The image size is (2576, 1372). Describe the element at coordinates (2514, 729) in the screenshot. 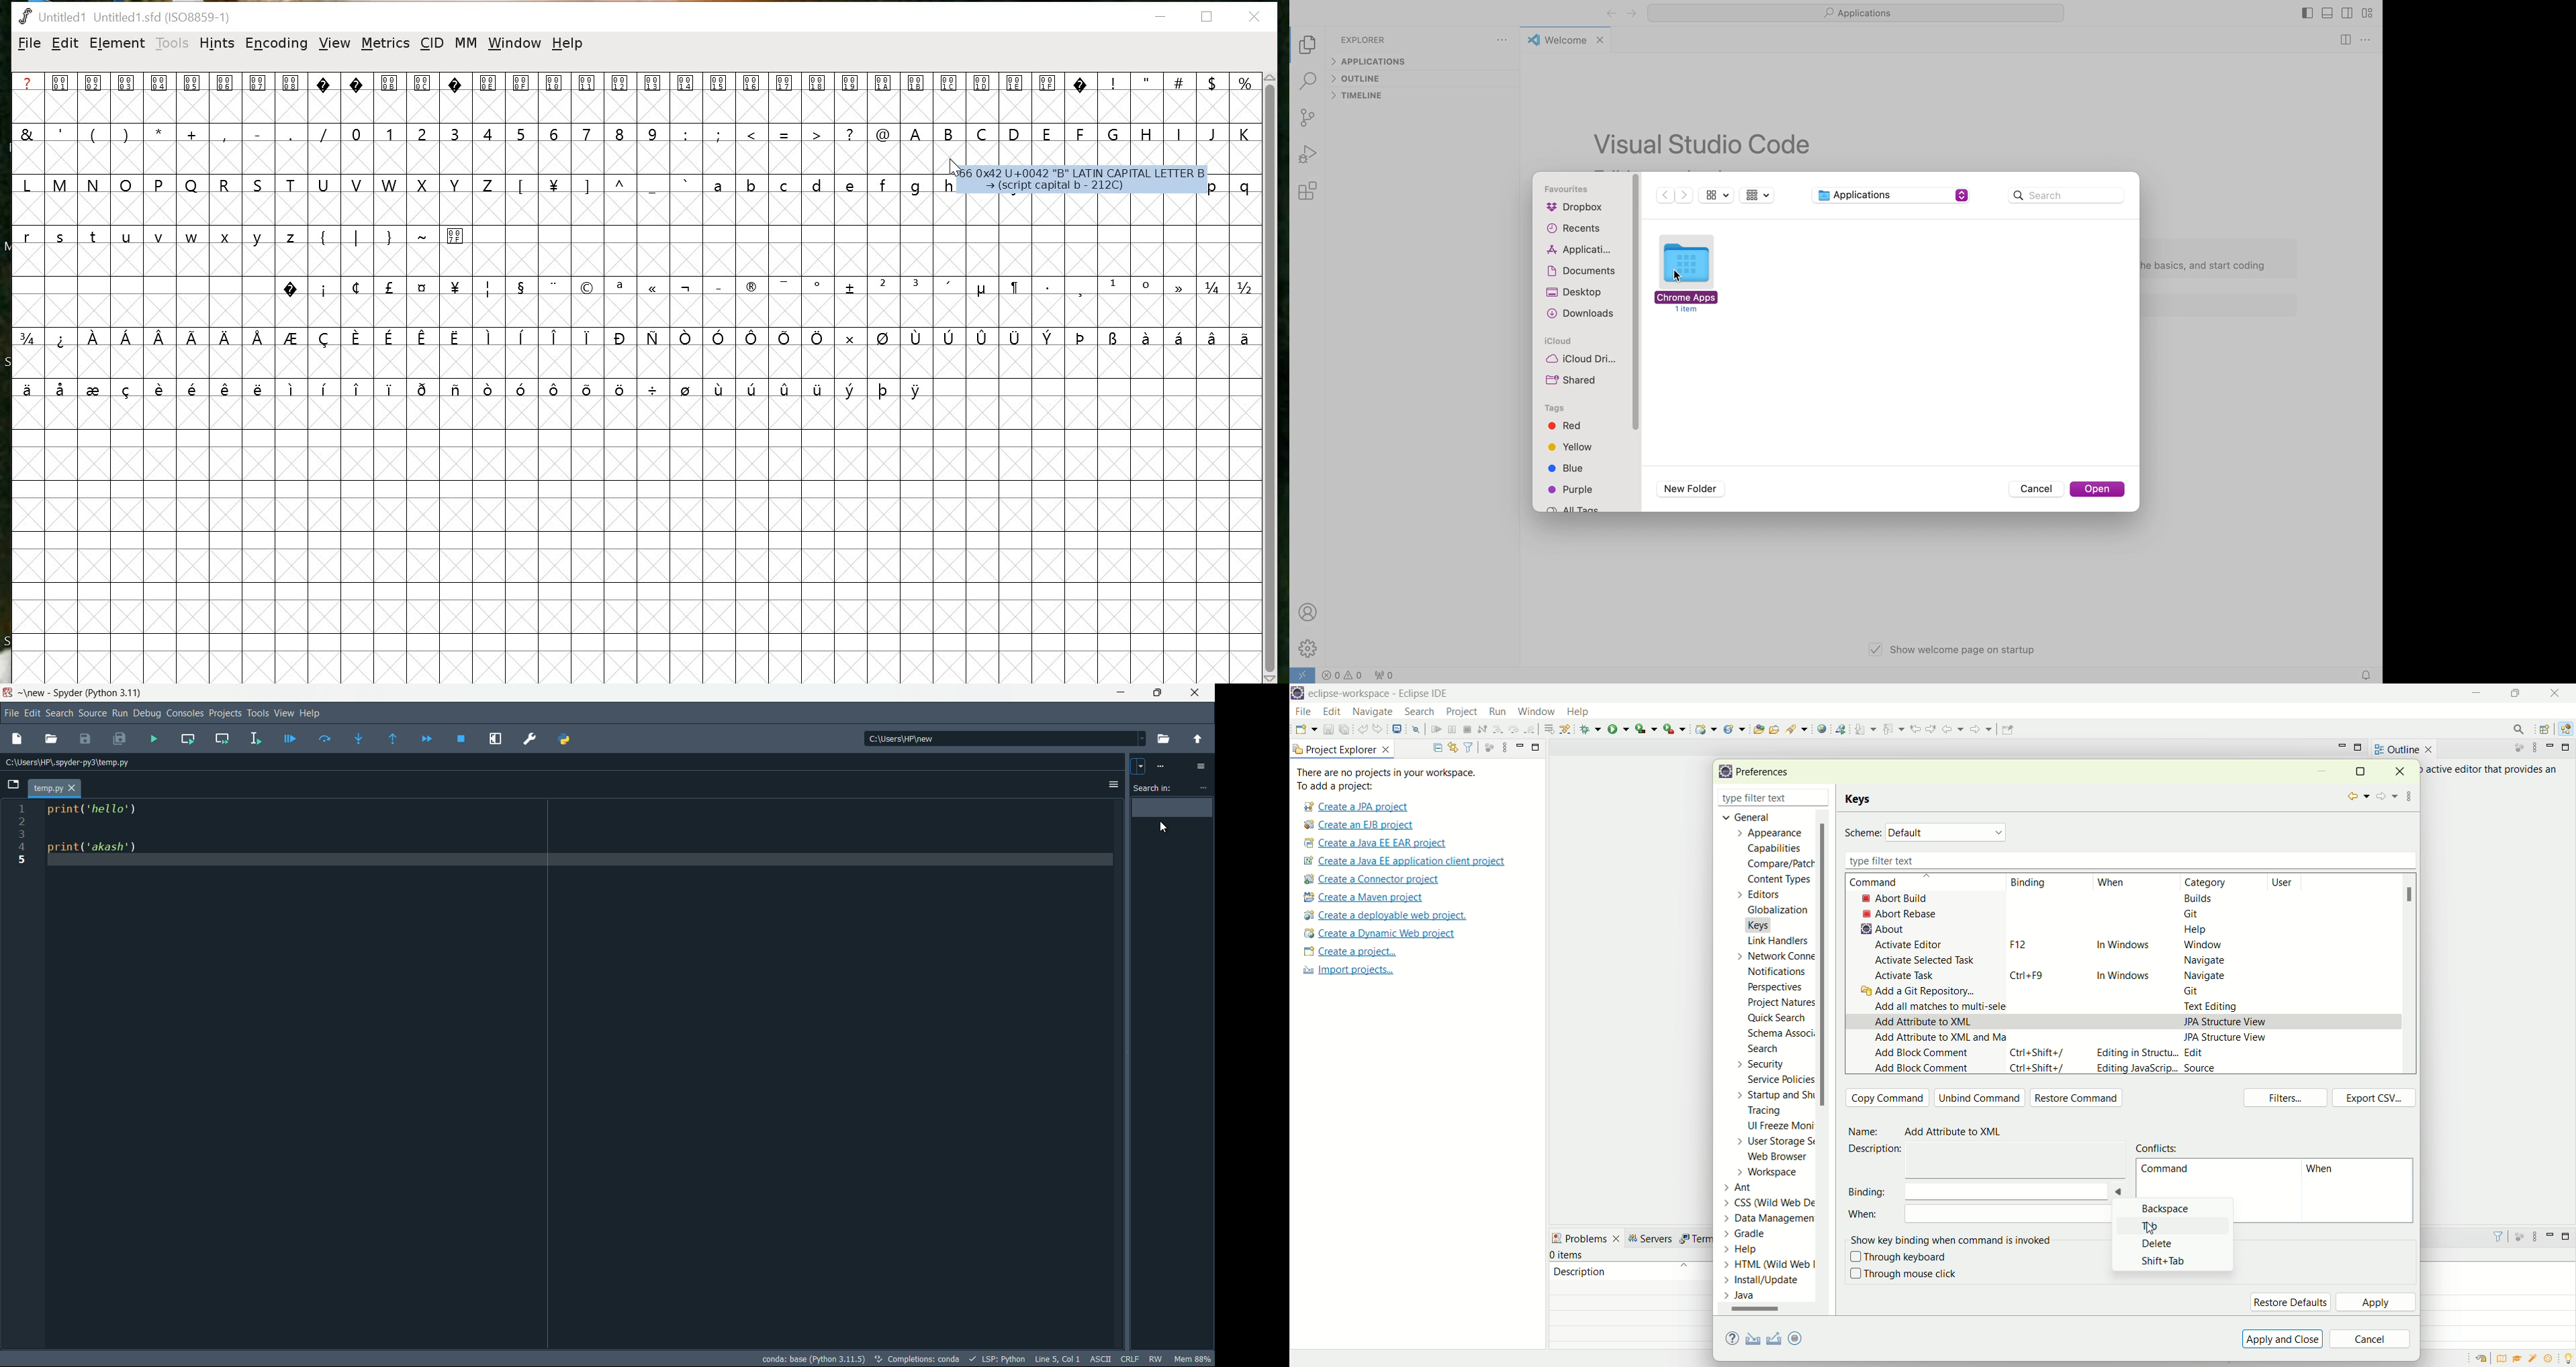

I see `search` at that location.